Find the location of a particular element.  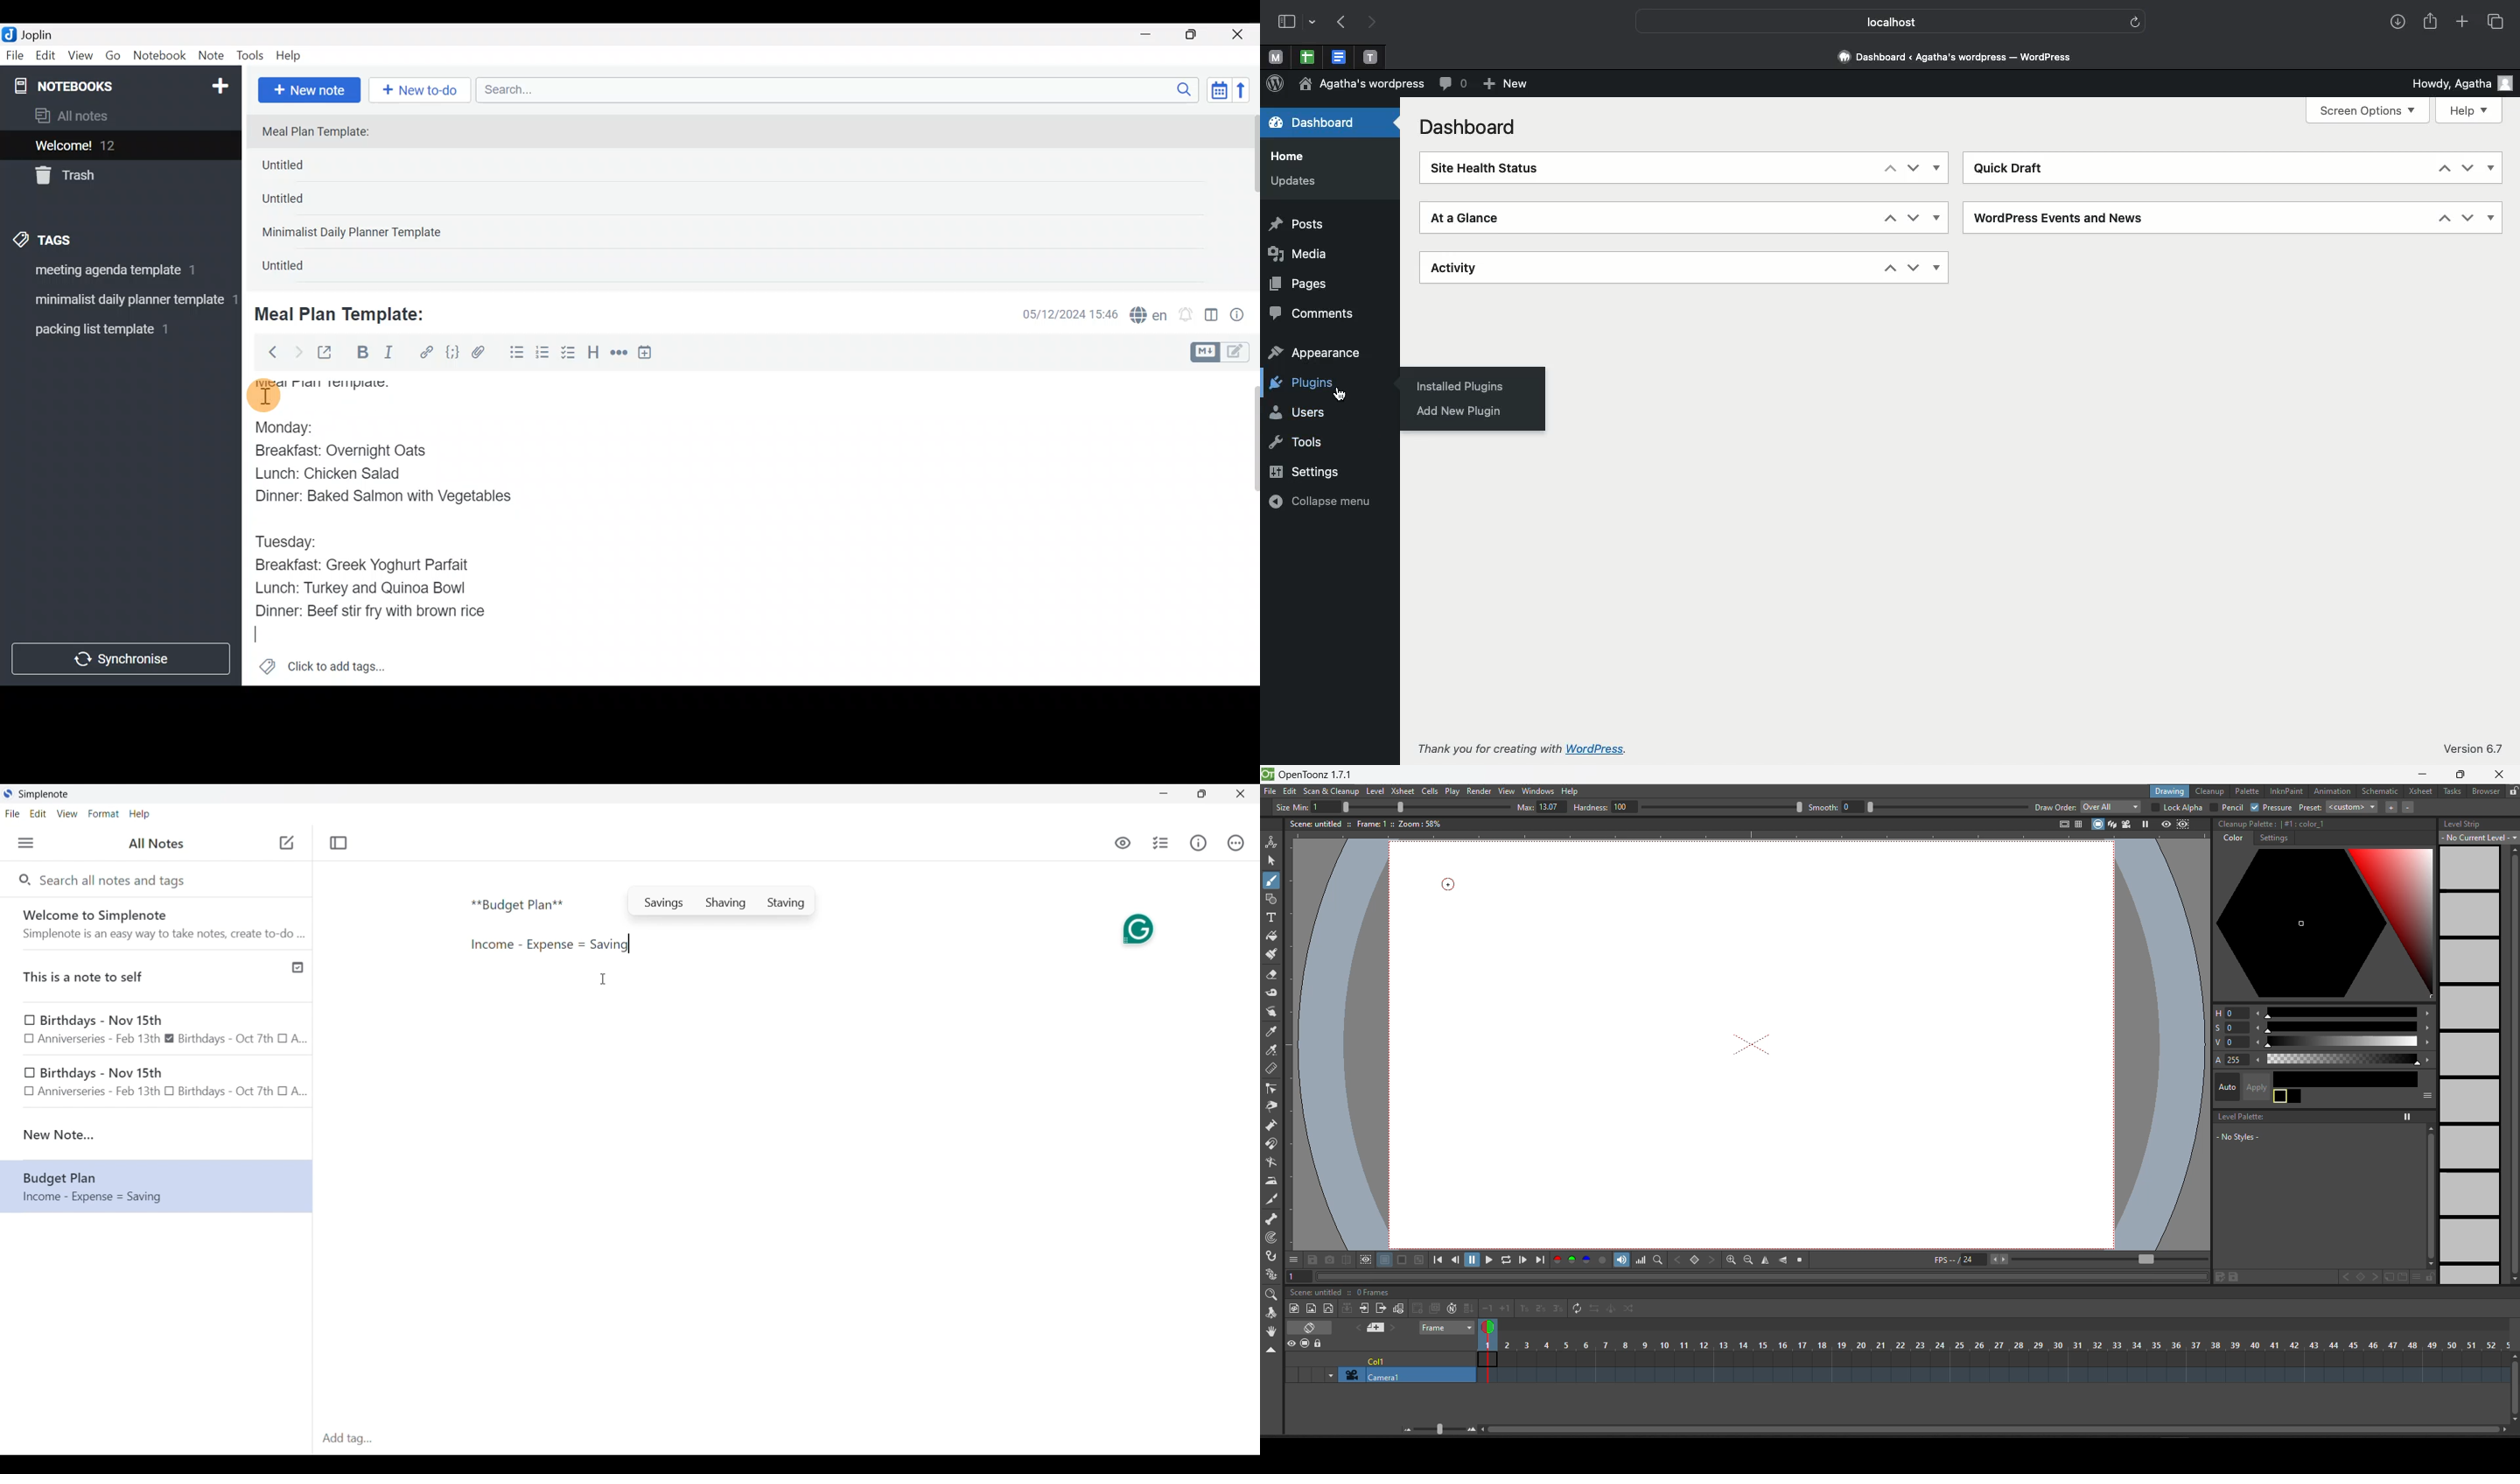

level is located at coordinates (1377, 791).